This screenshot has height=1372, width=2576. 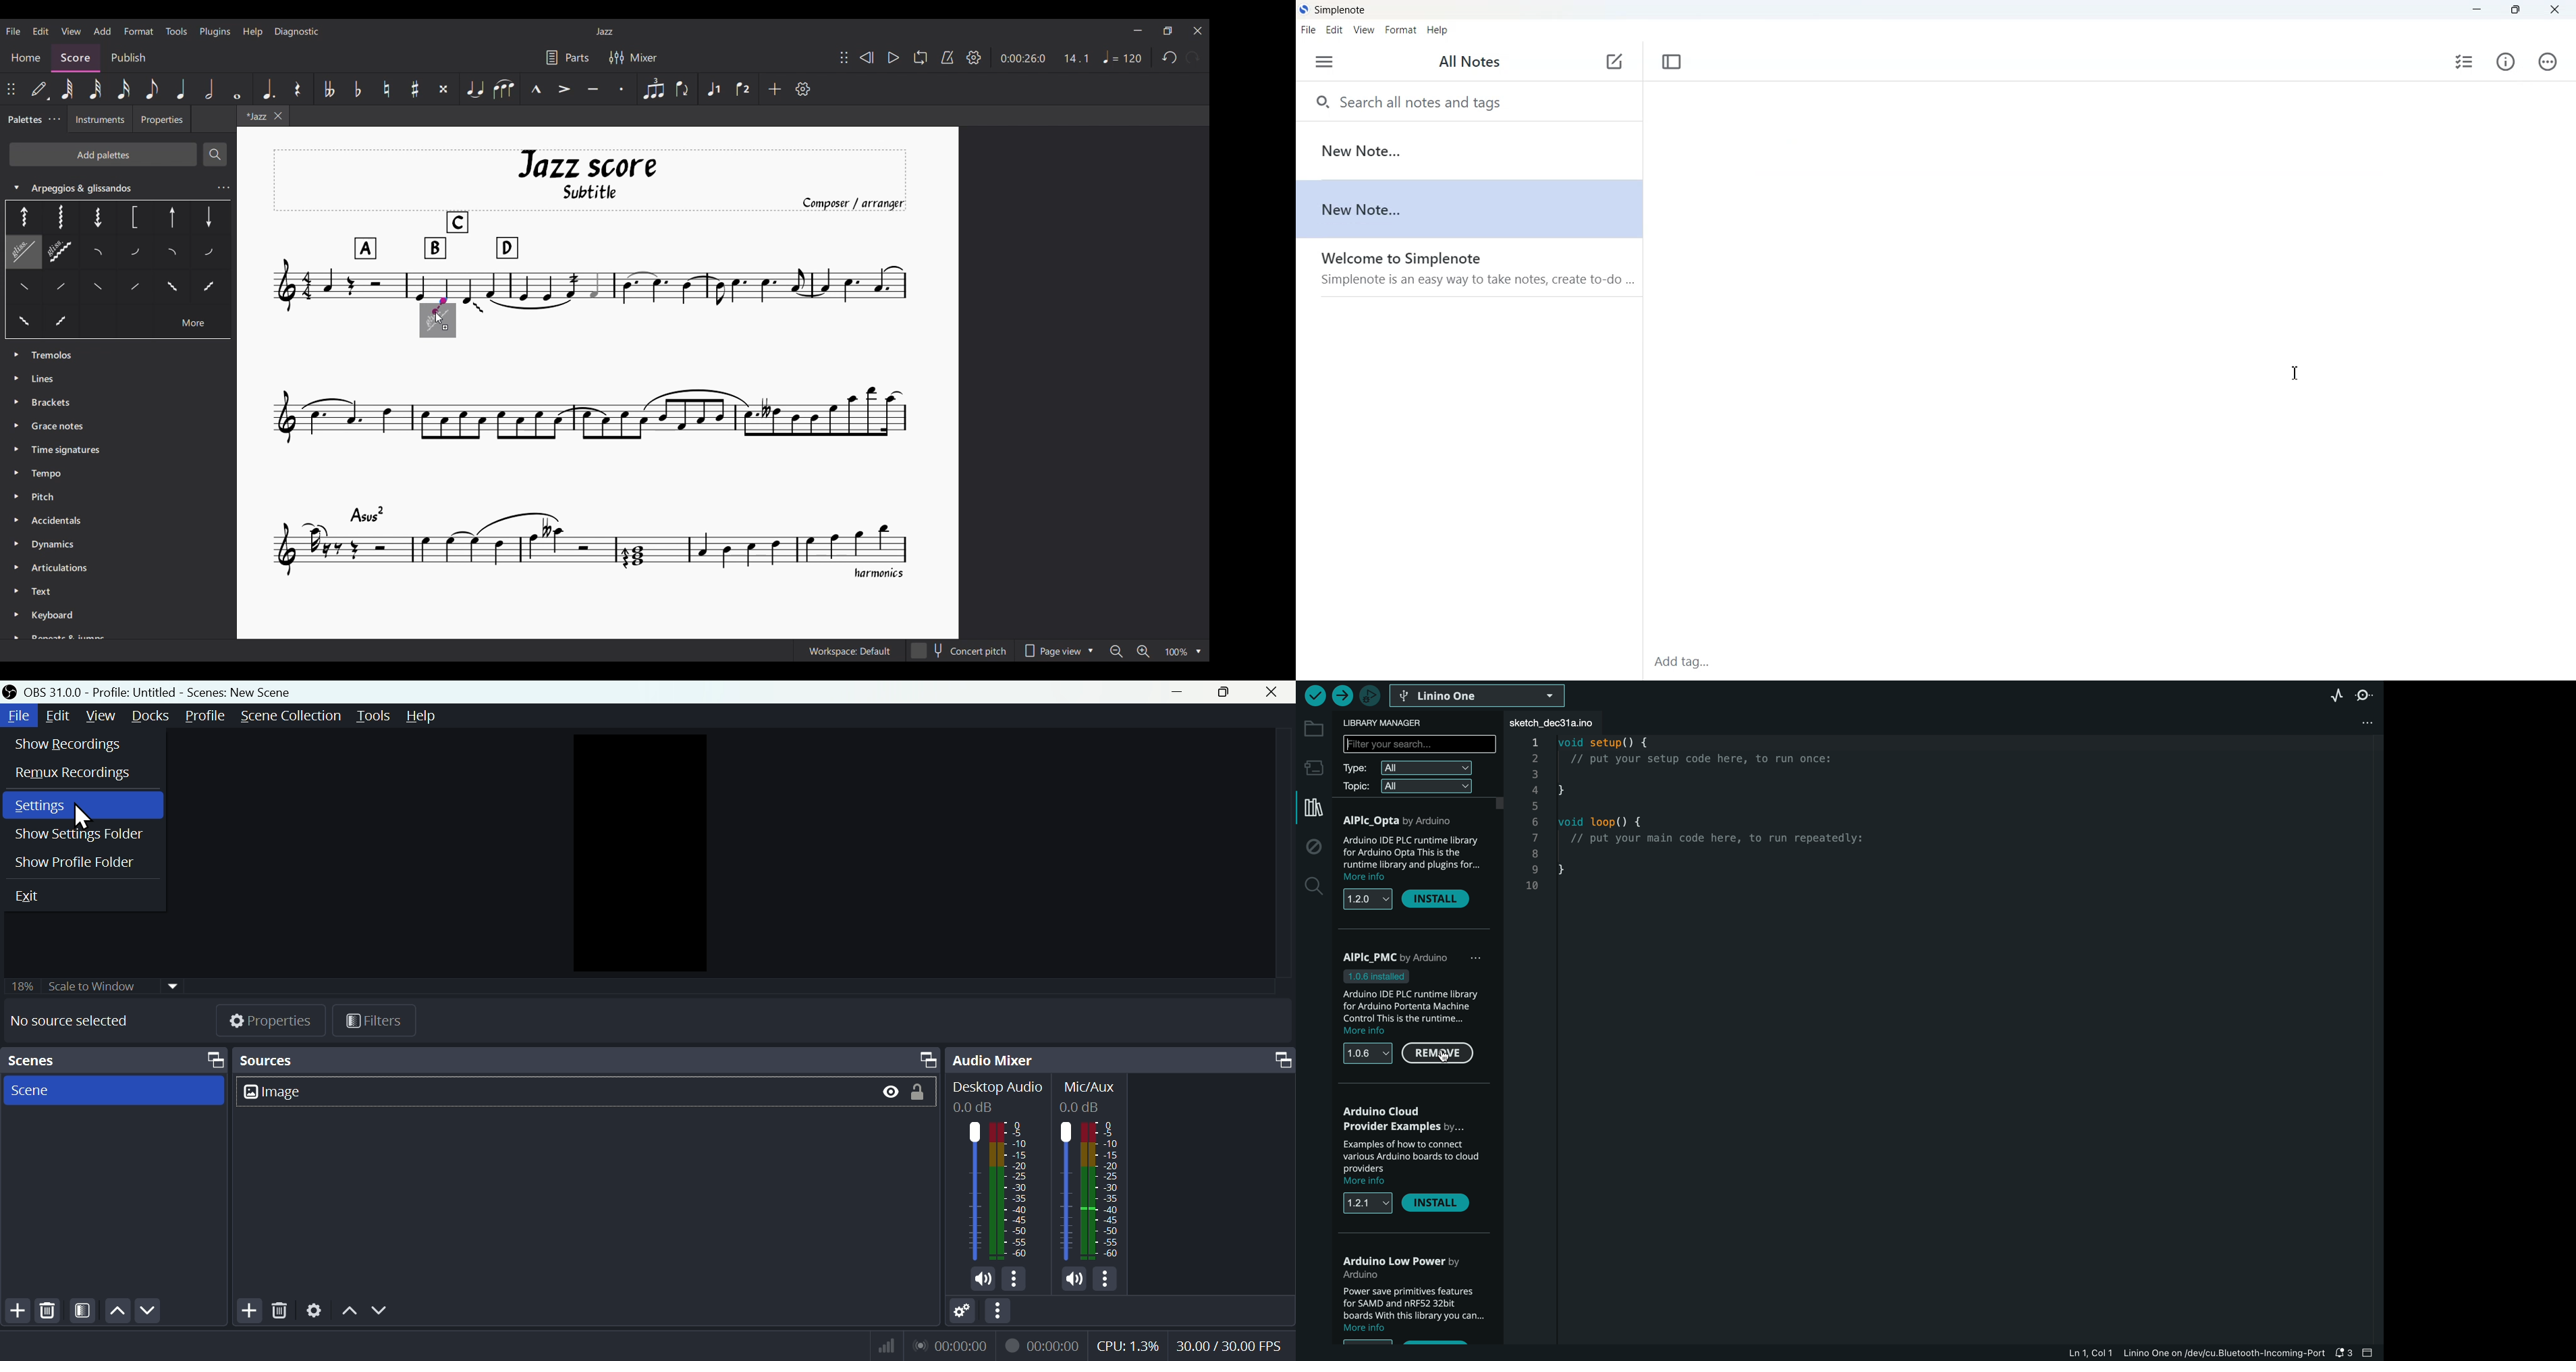 I want to click on file, so click(x=20, y=716).